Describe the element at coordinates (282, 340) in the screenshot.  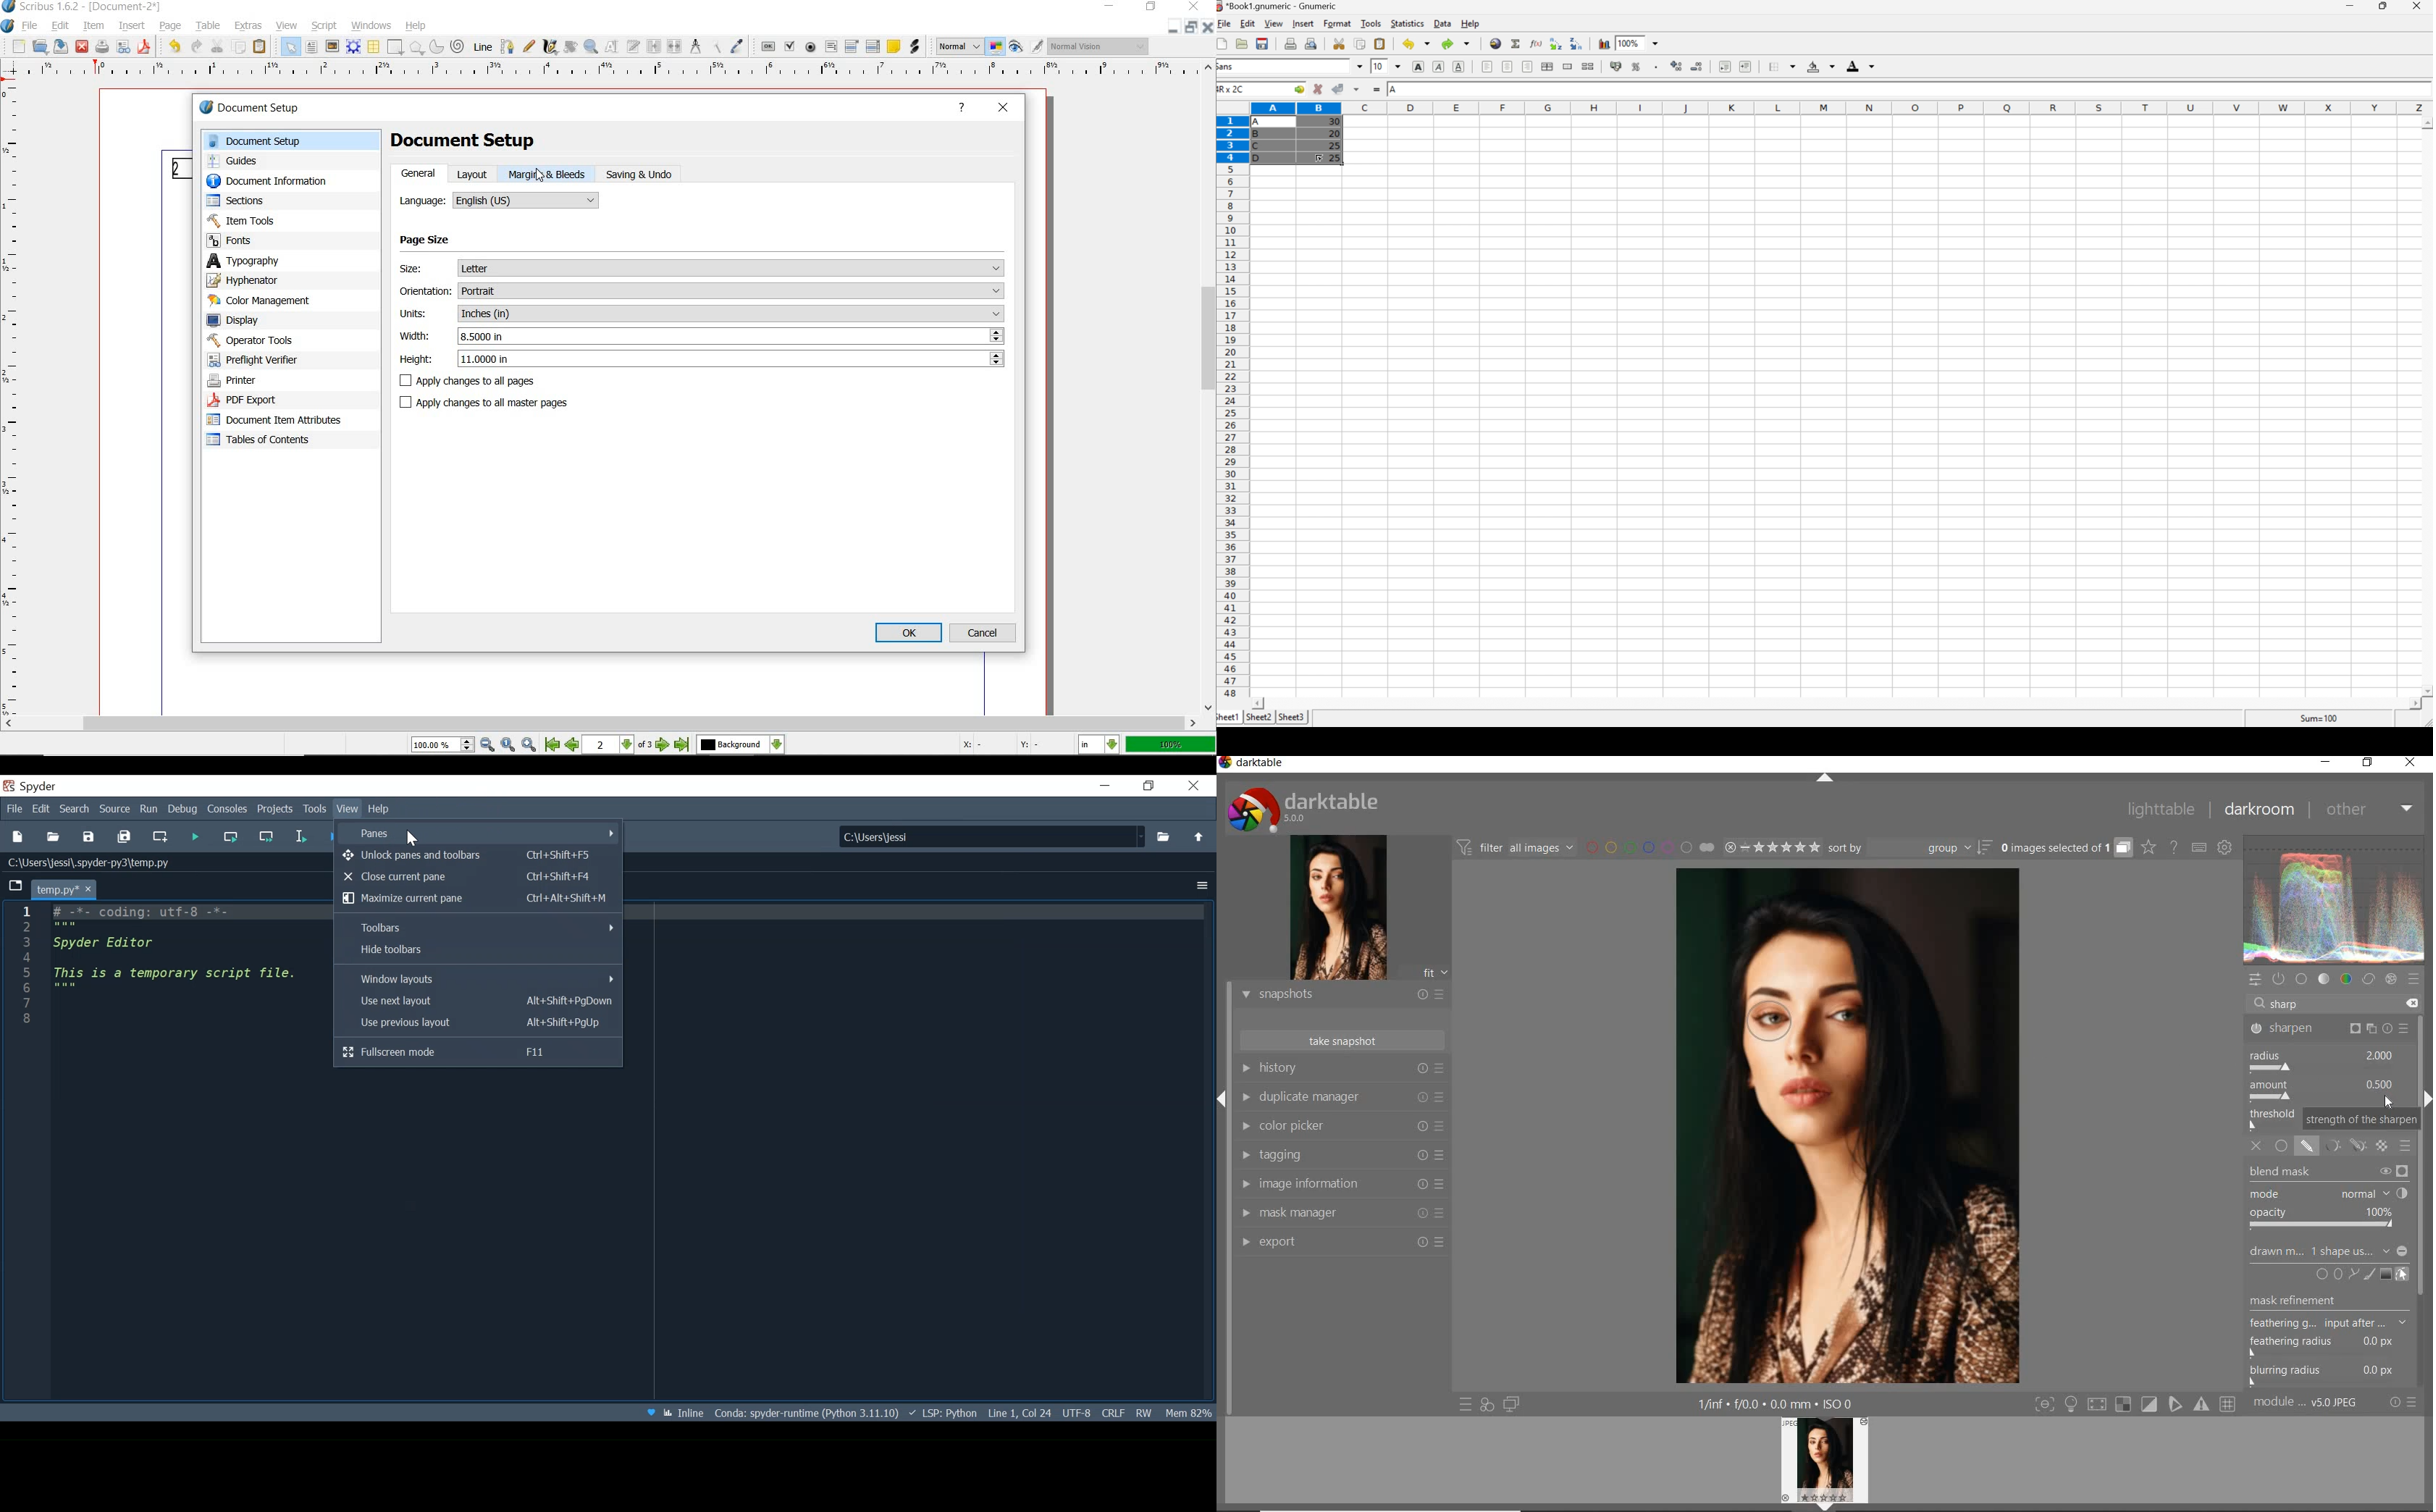
I see `operator tools` at that location.